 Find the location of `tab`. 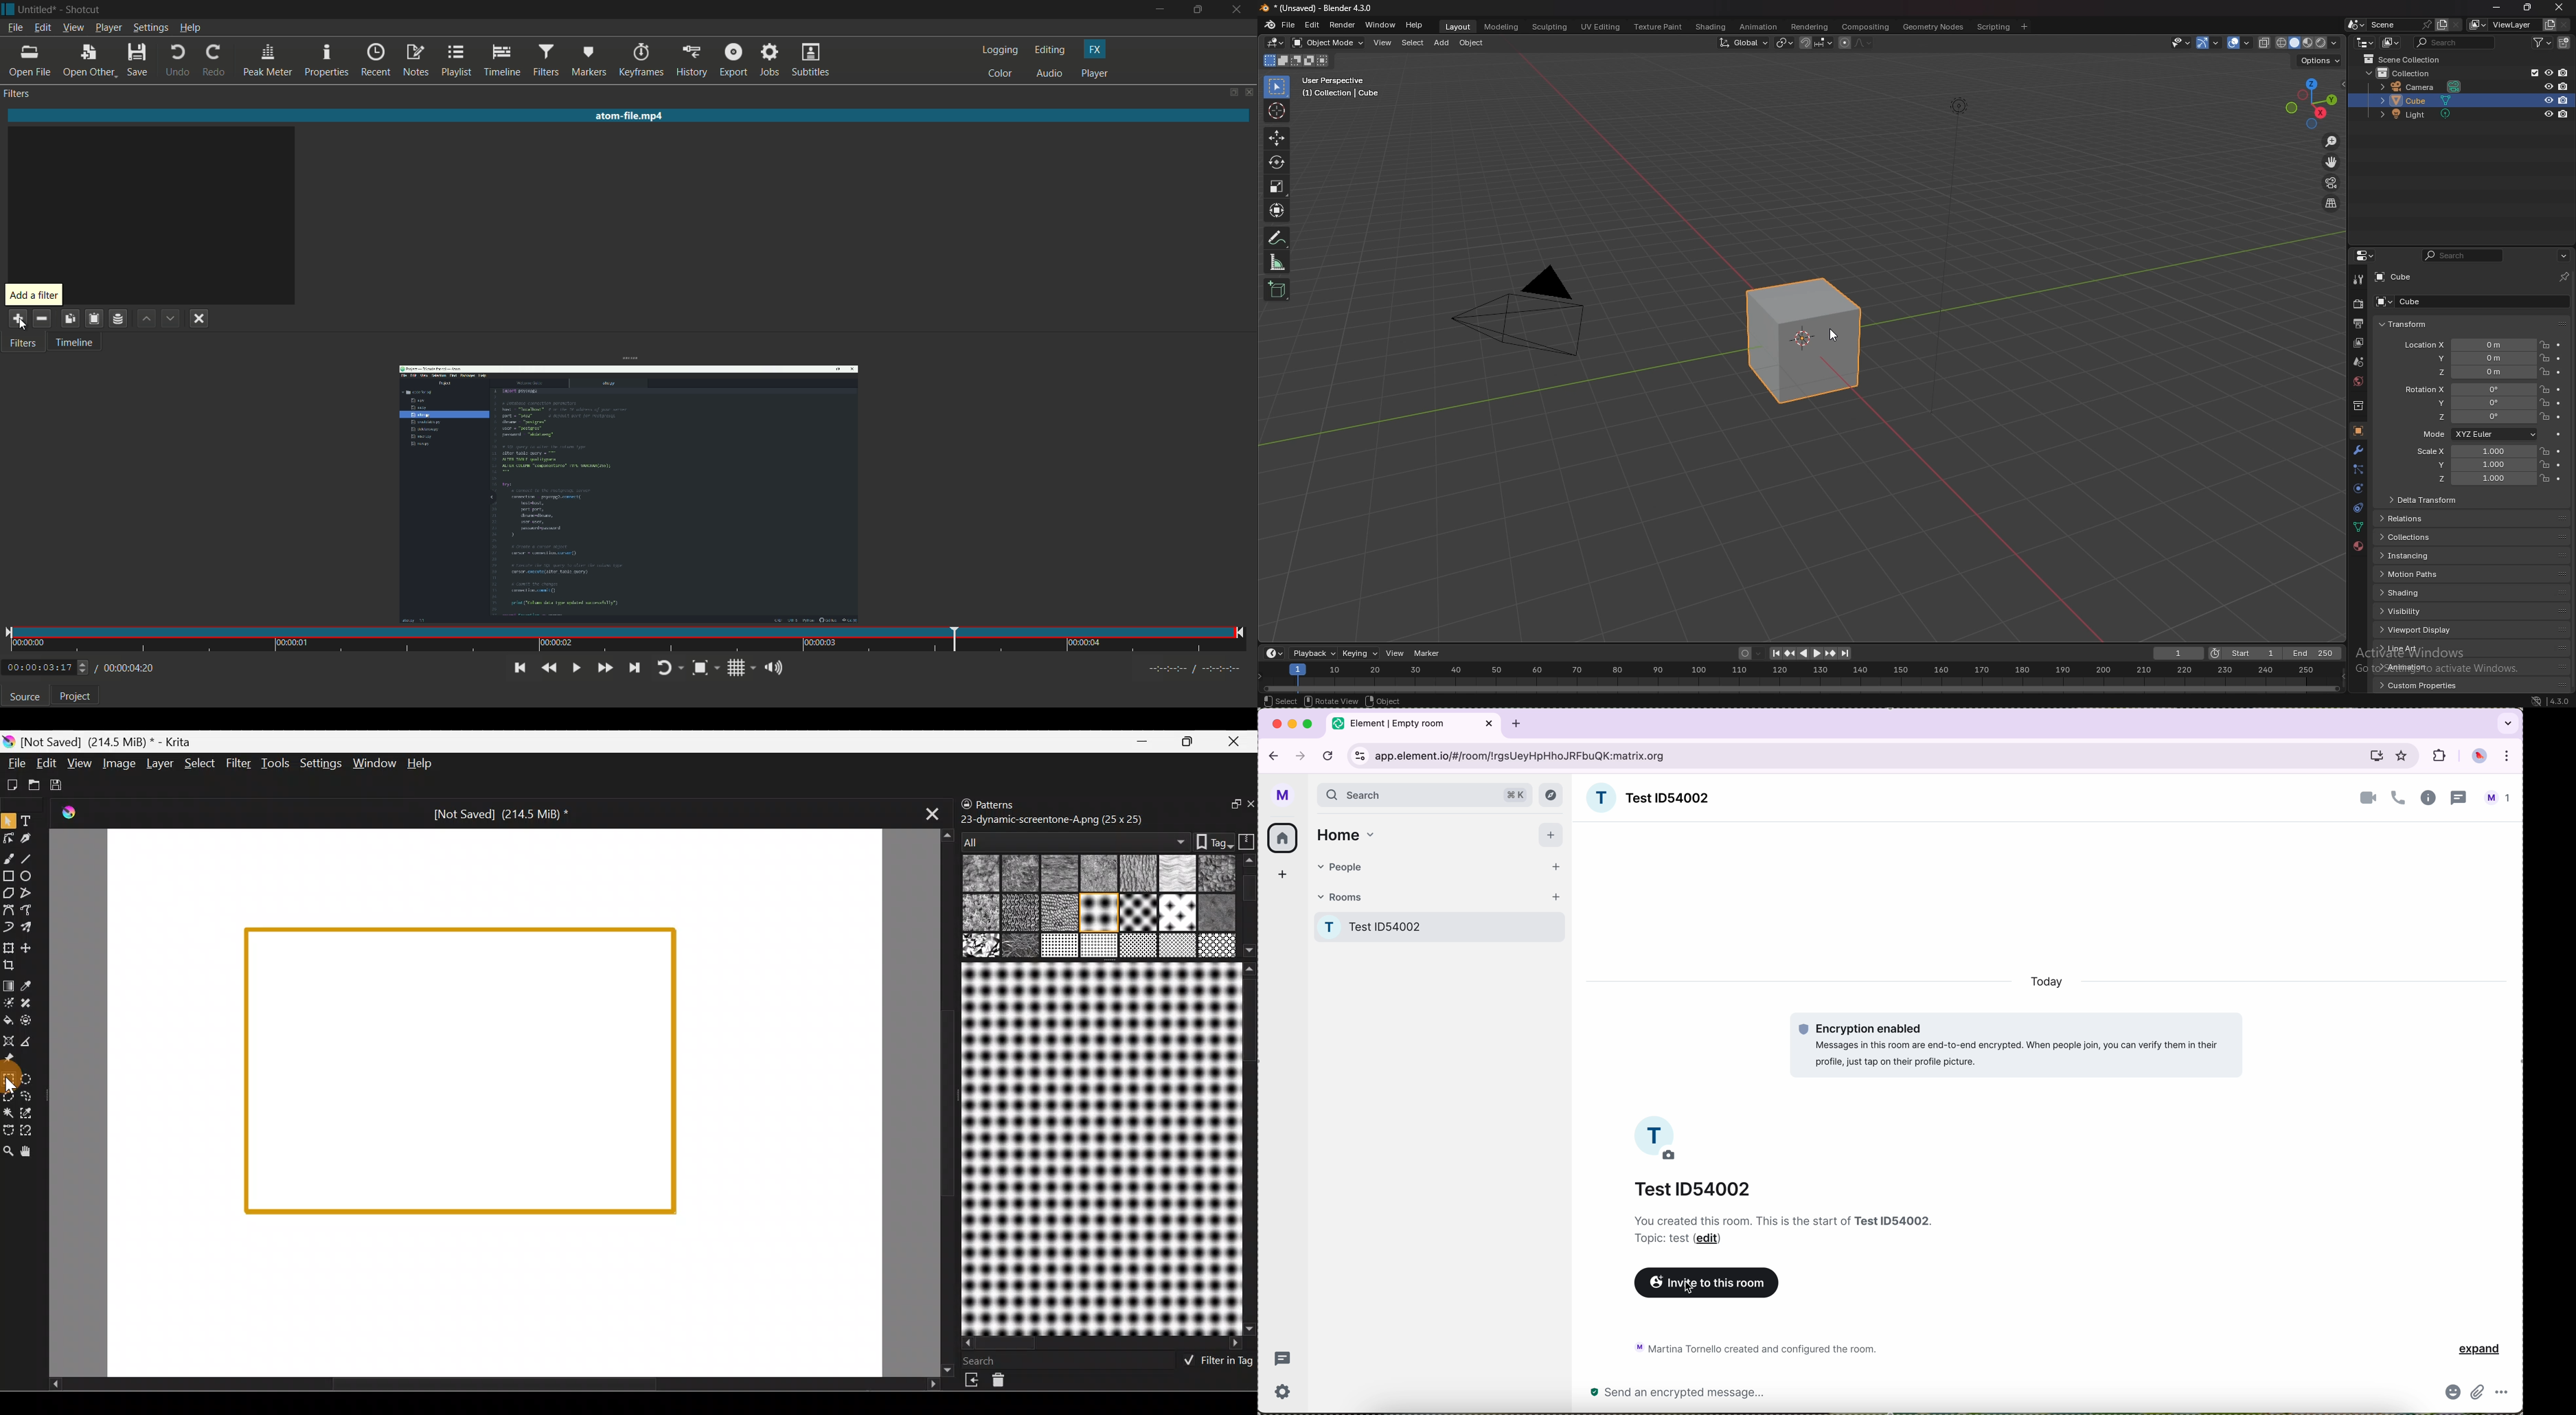

tab is located at coordinates (1517, 722).